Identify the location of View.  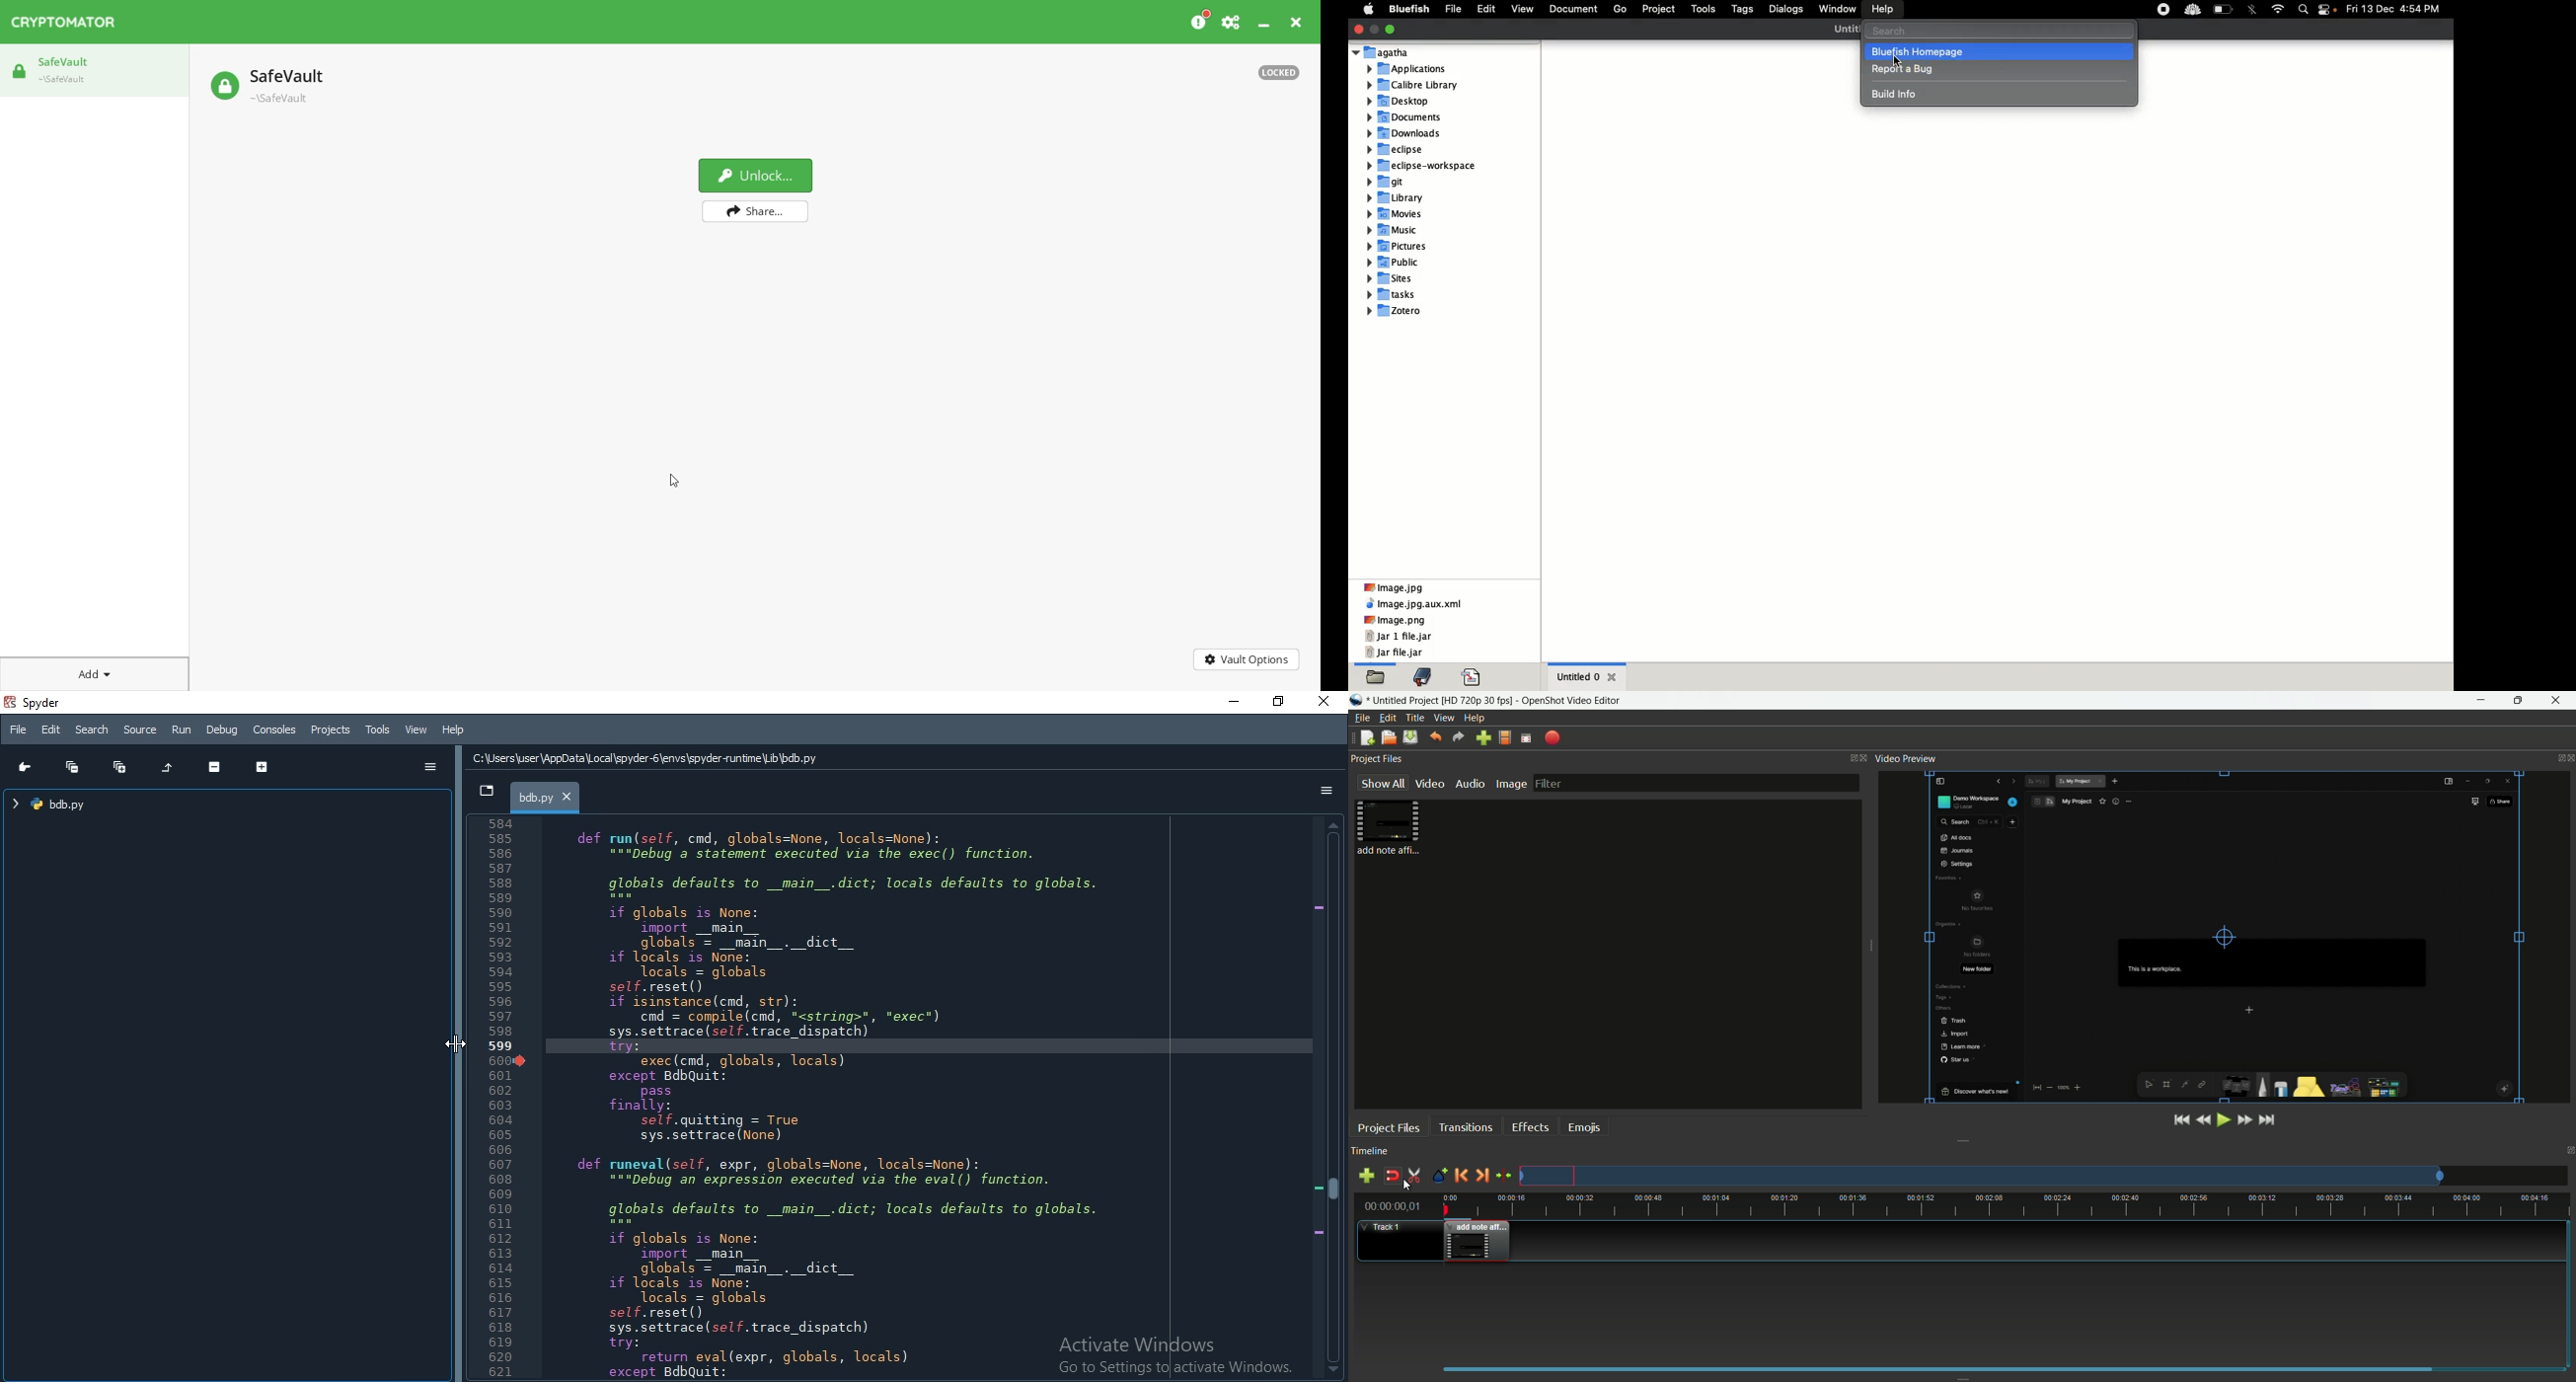
(415, 730).